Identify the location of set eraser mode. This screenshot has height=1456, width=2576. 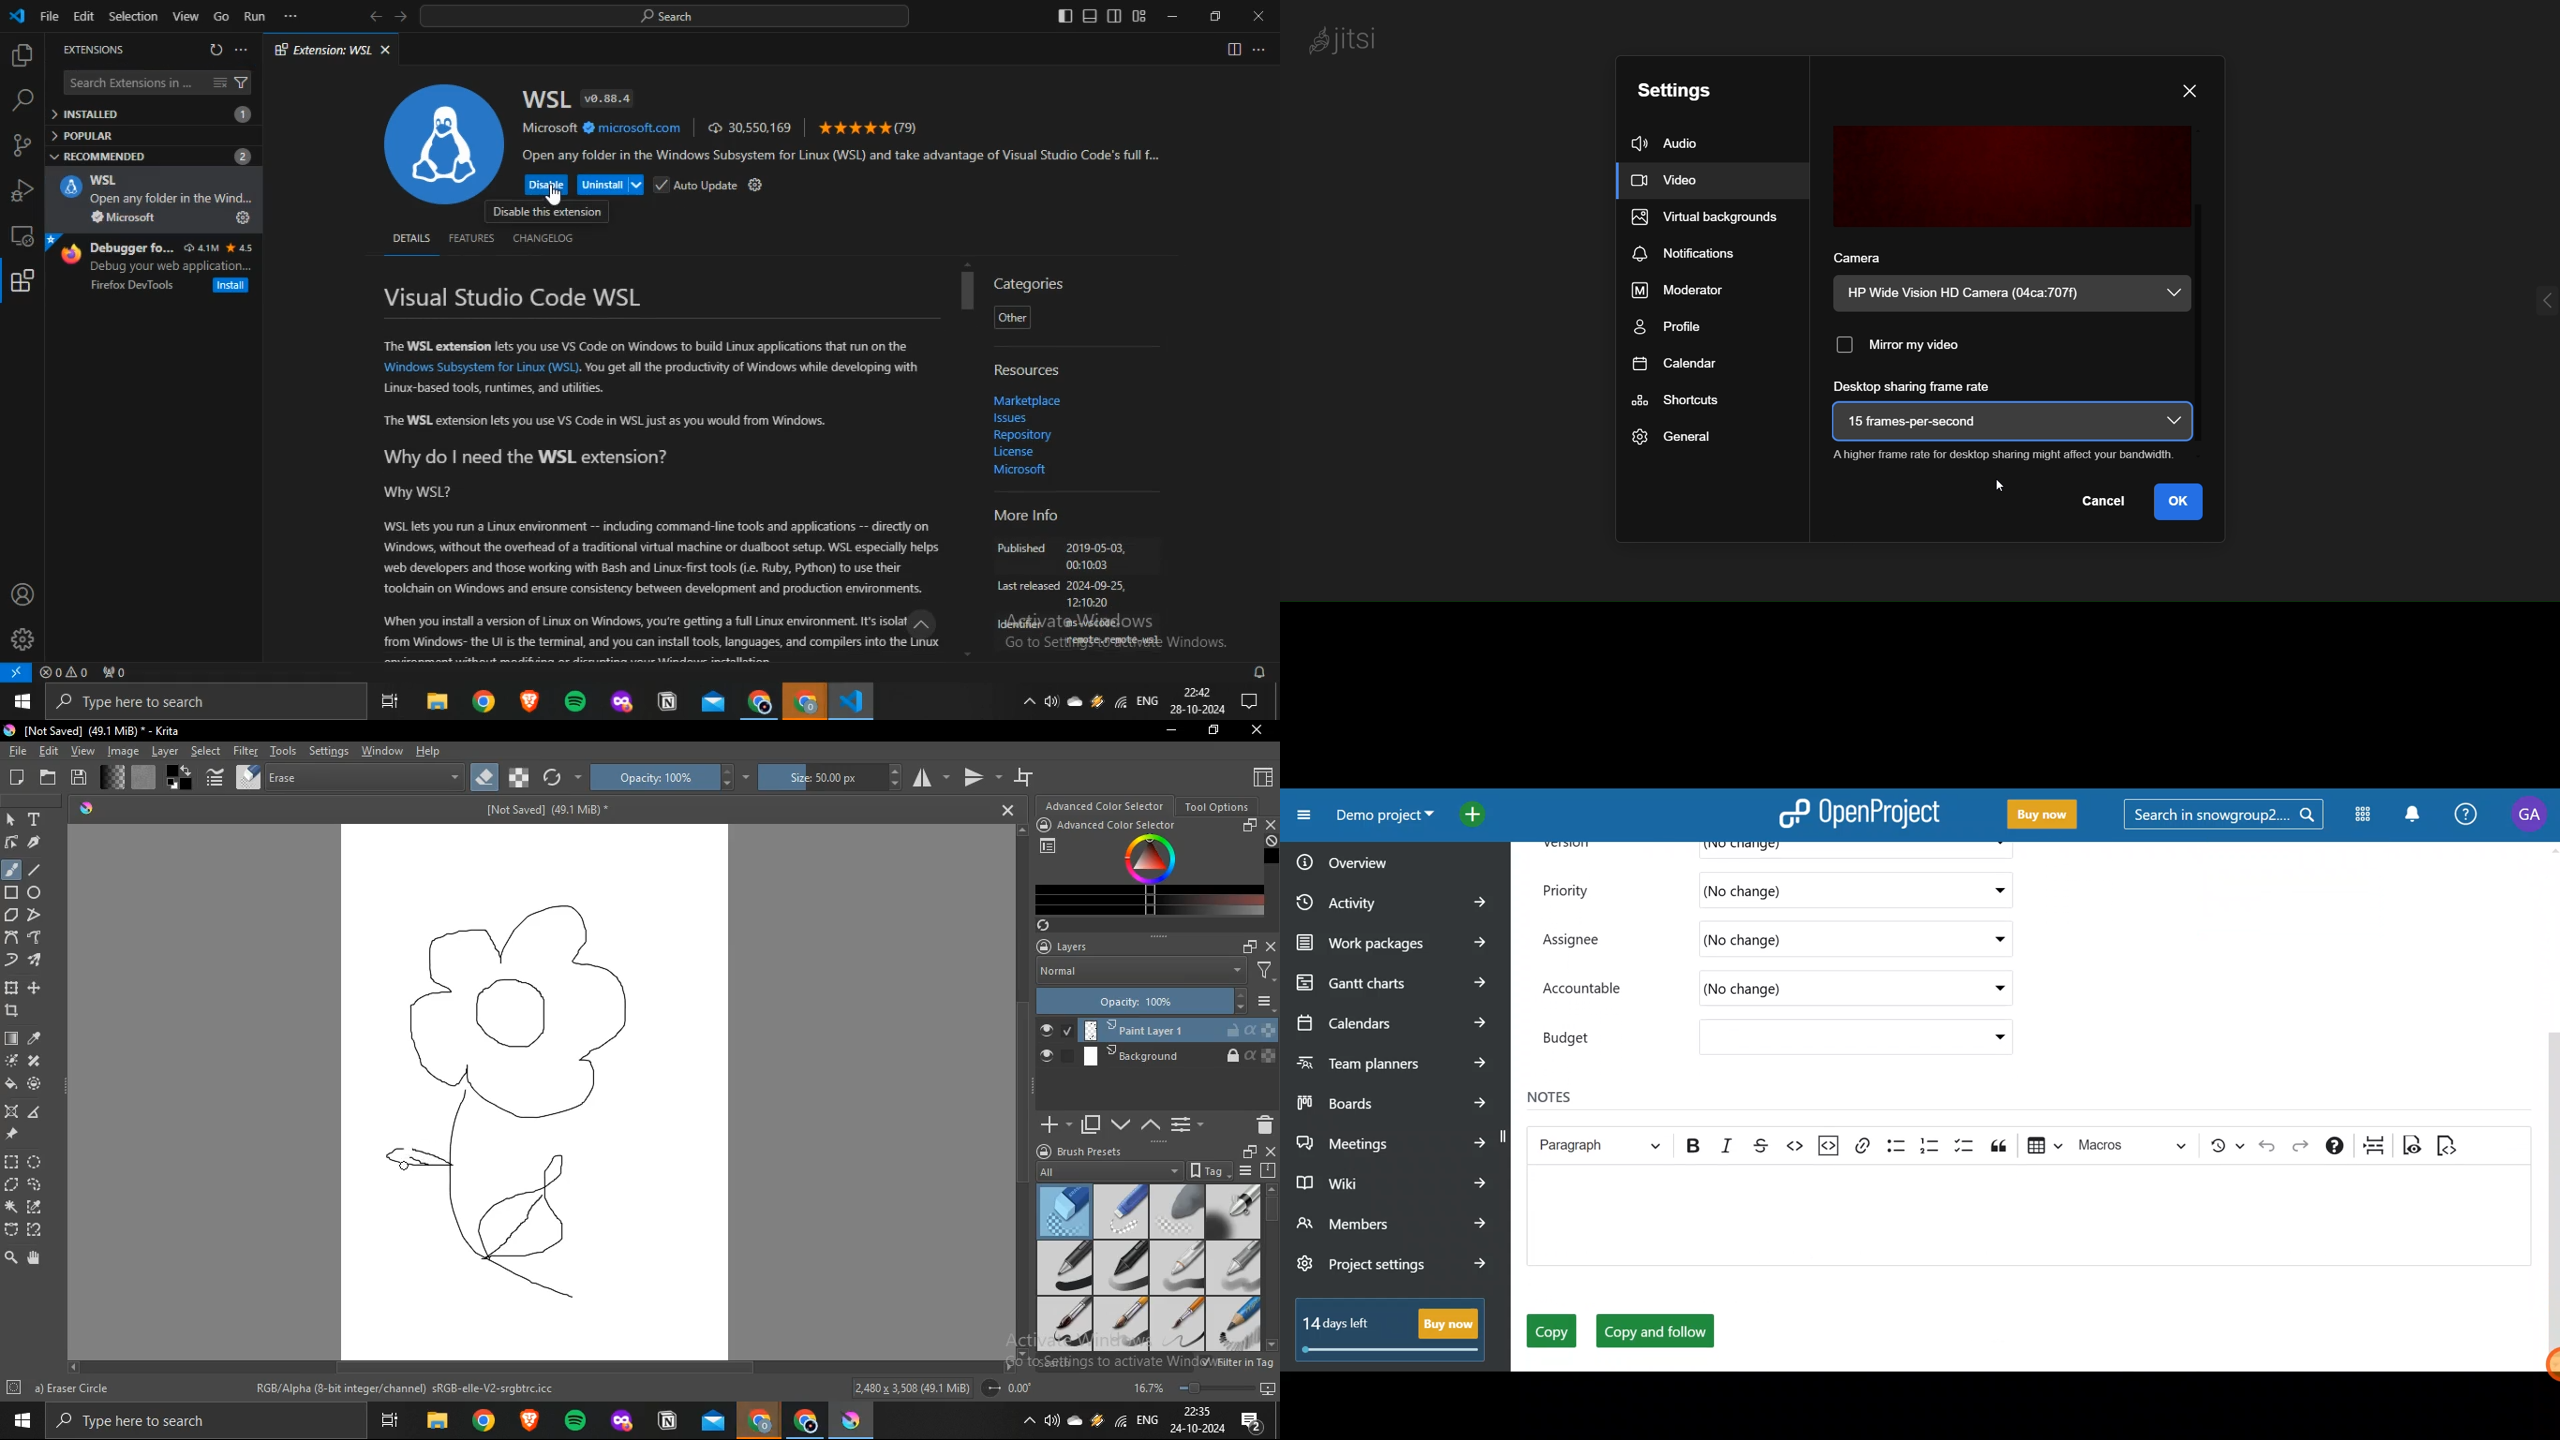
(484, 779).